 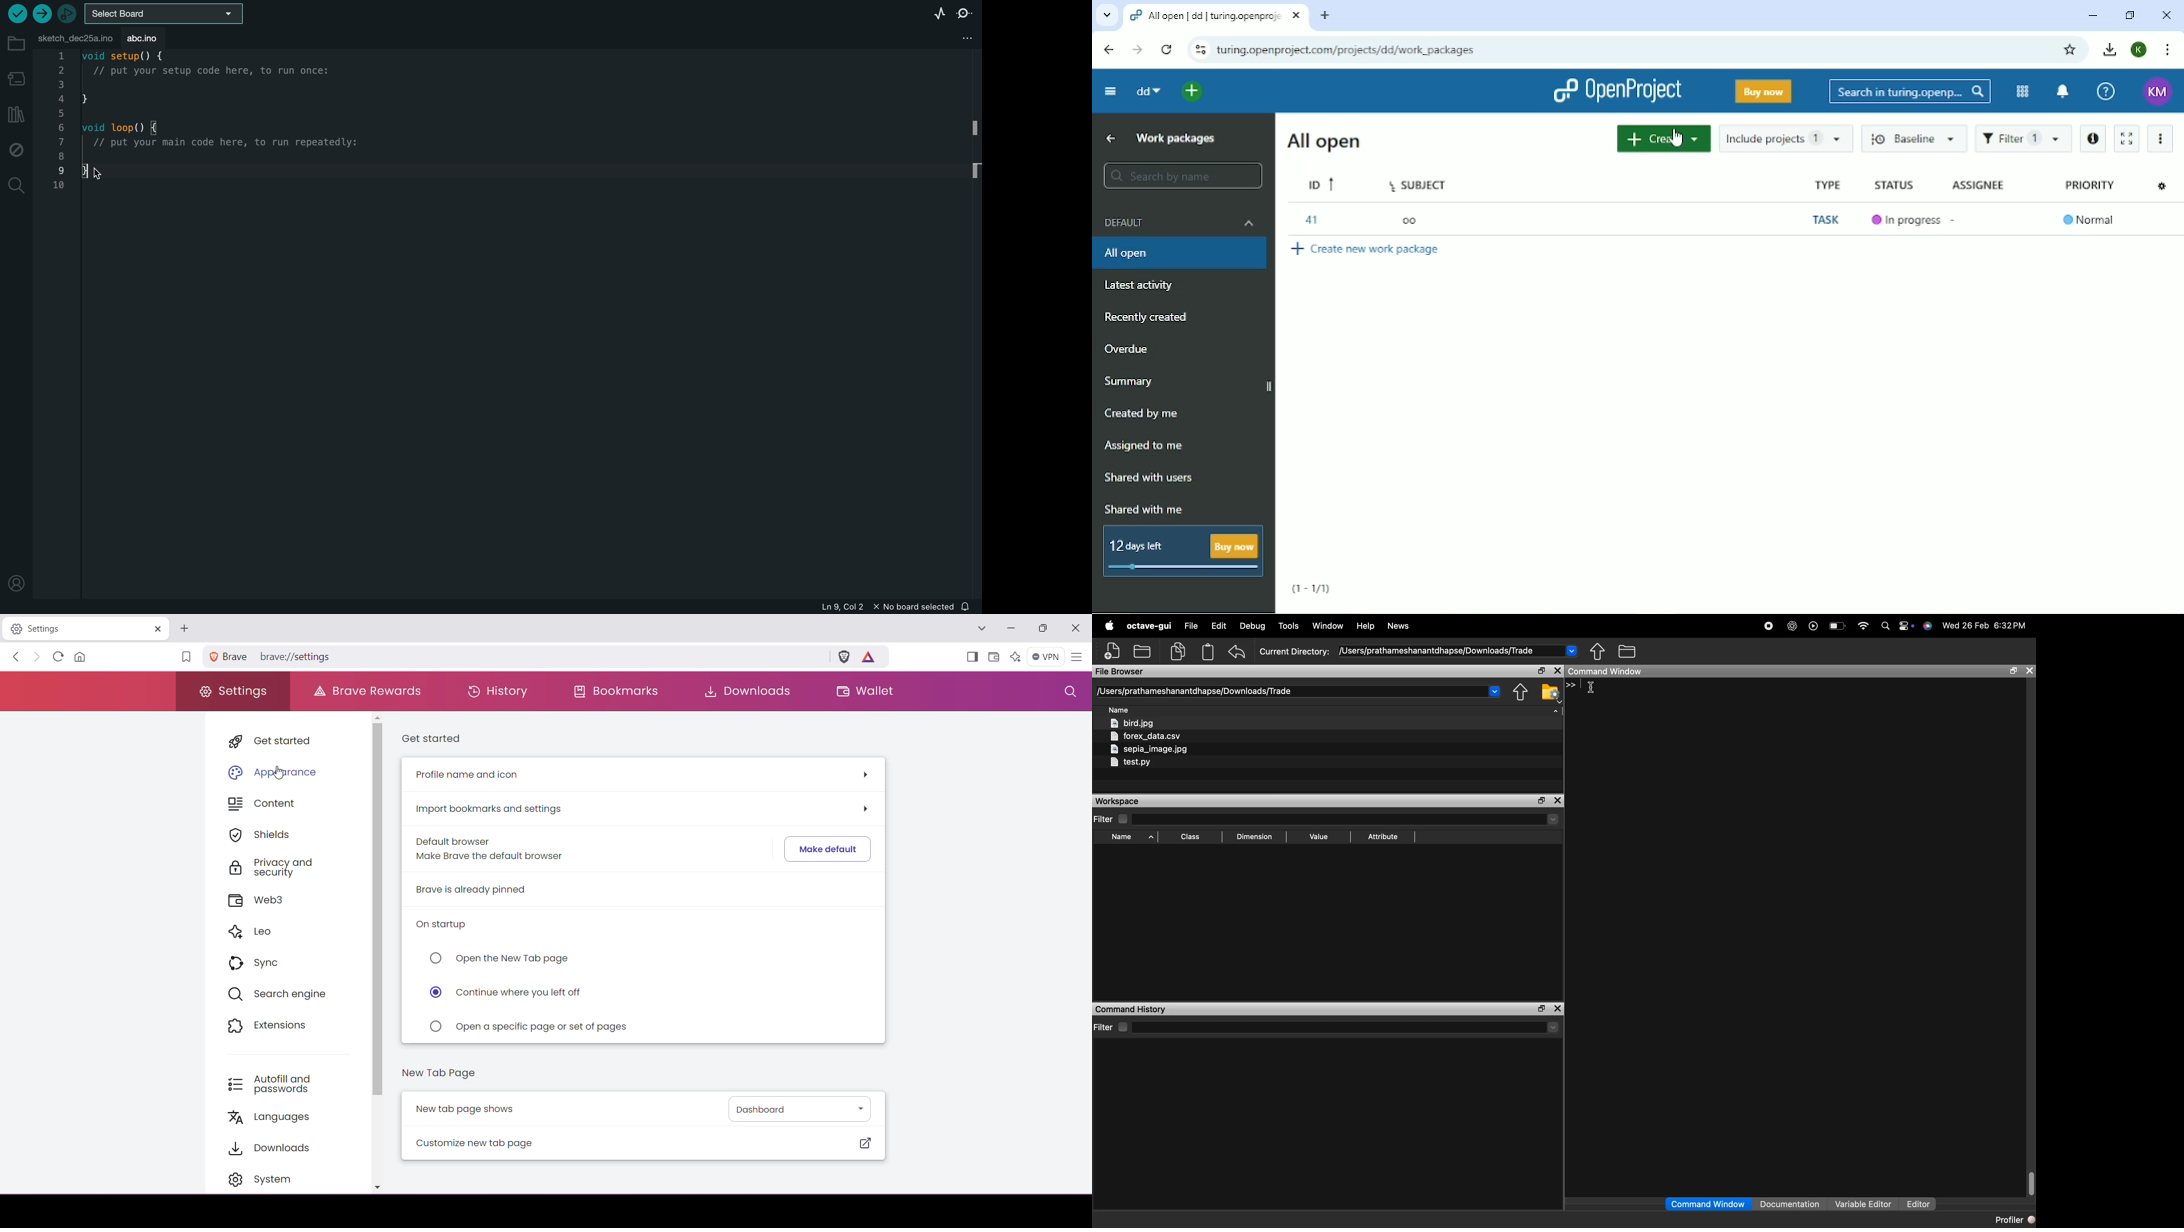 I want to click on cursor, so click(x=1677, y=138).